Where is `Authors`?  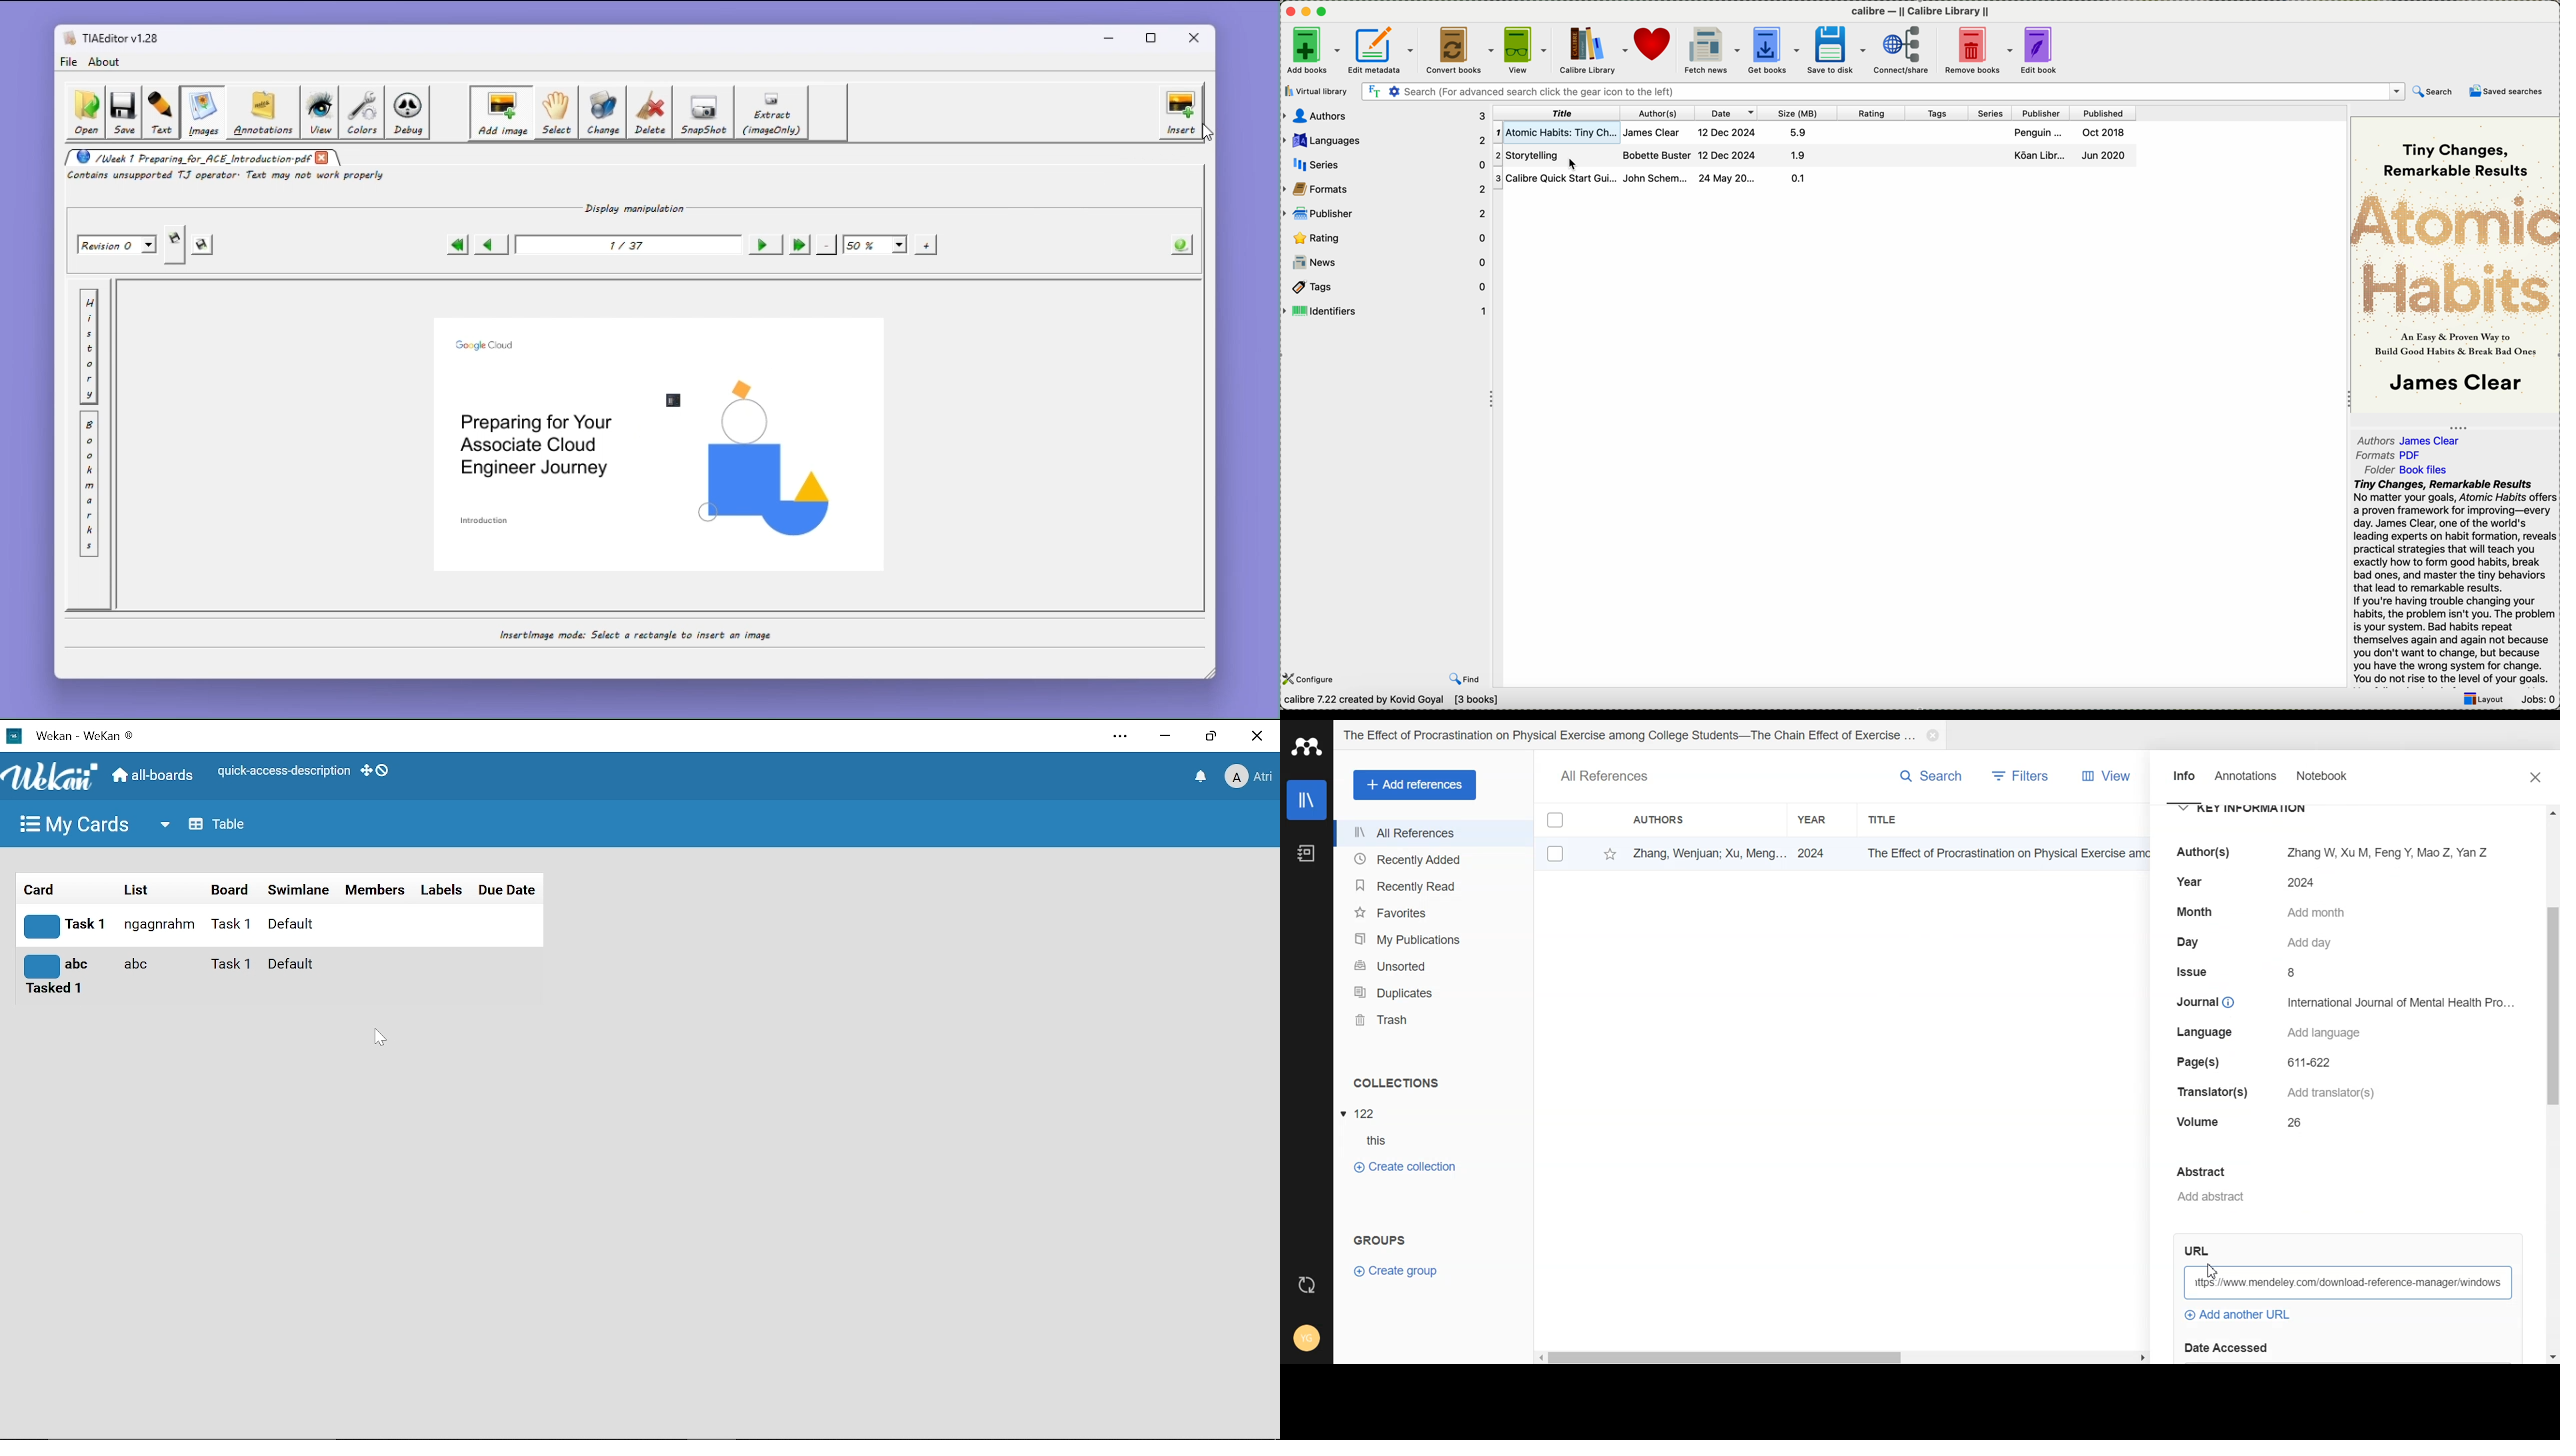
Authors is located at coordinates (1683, 820).